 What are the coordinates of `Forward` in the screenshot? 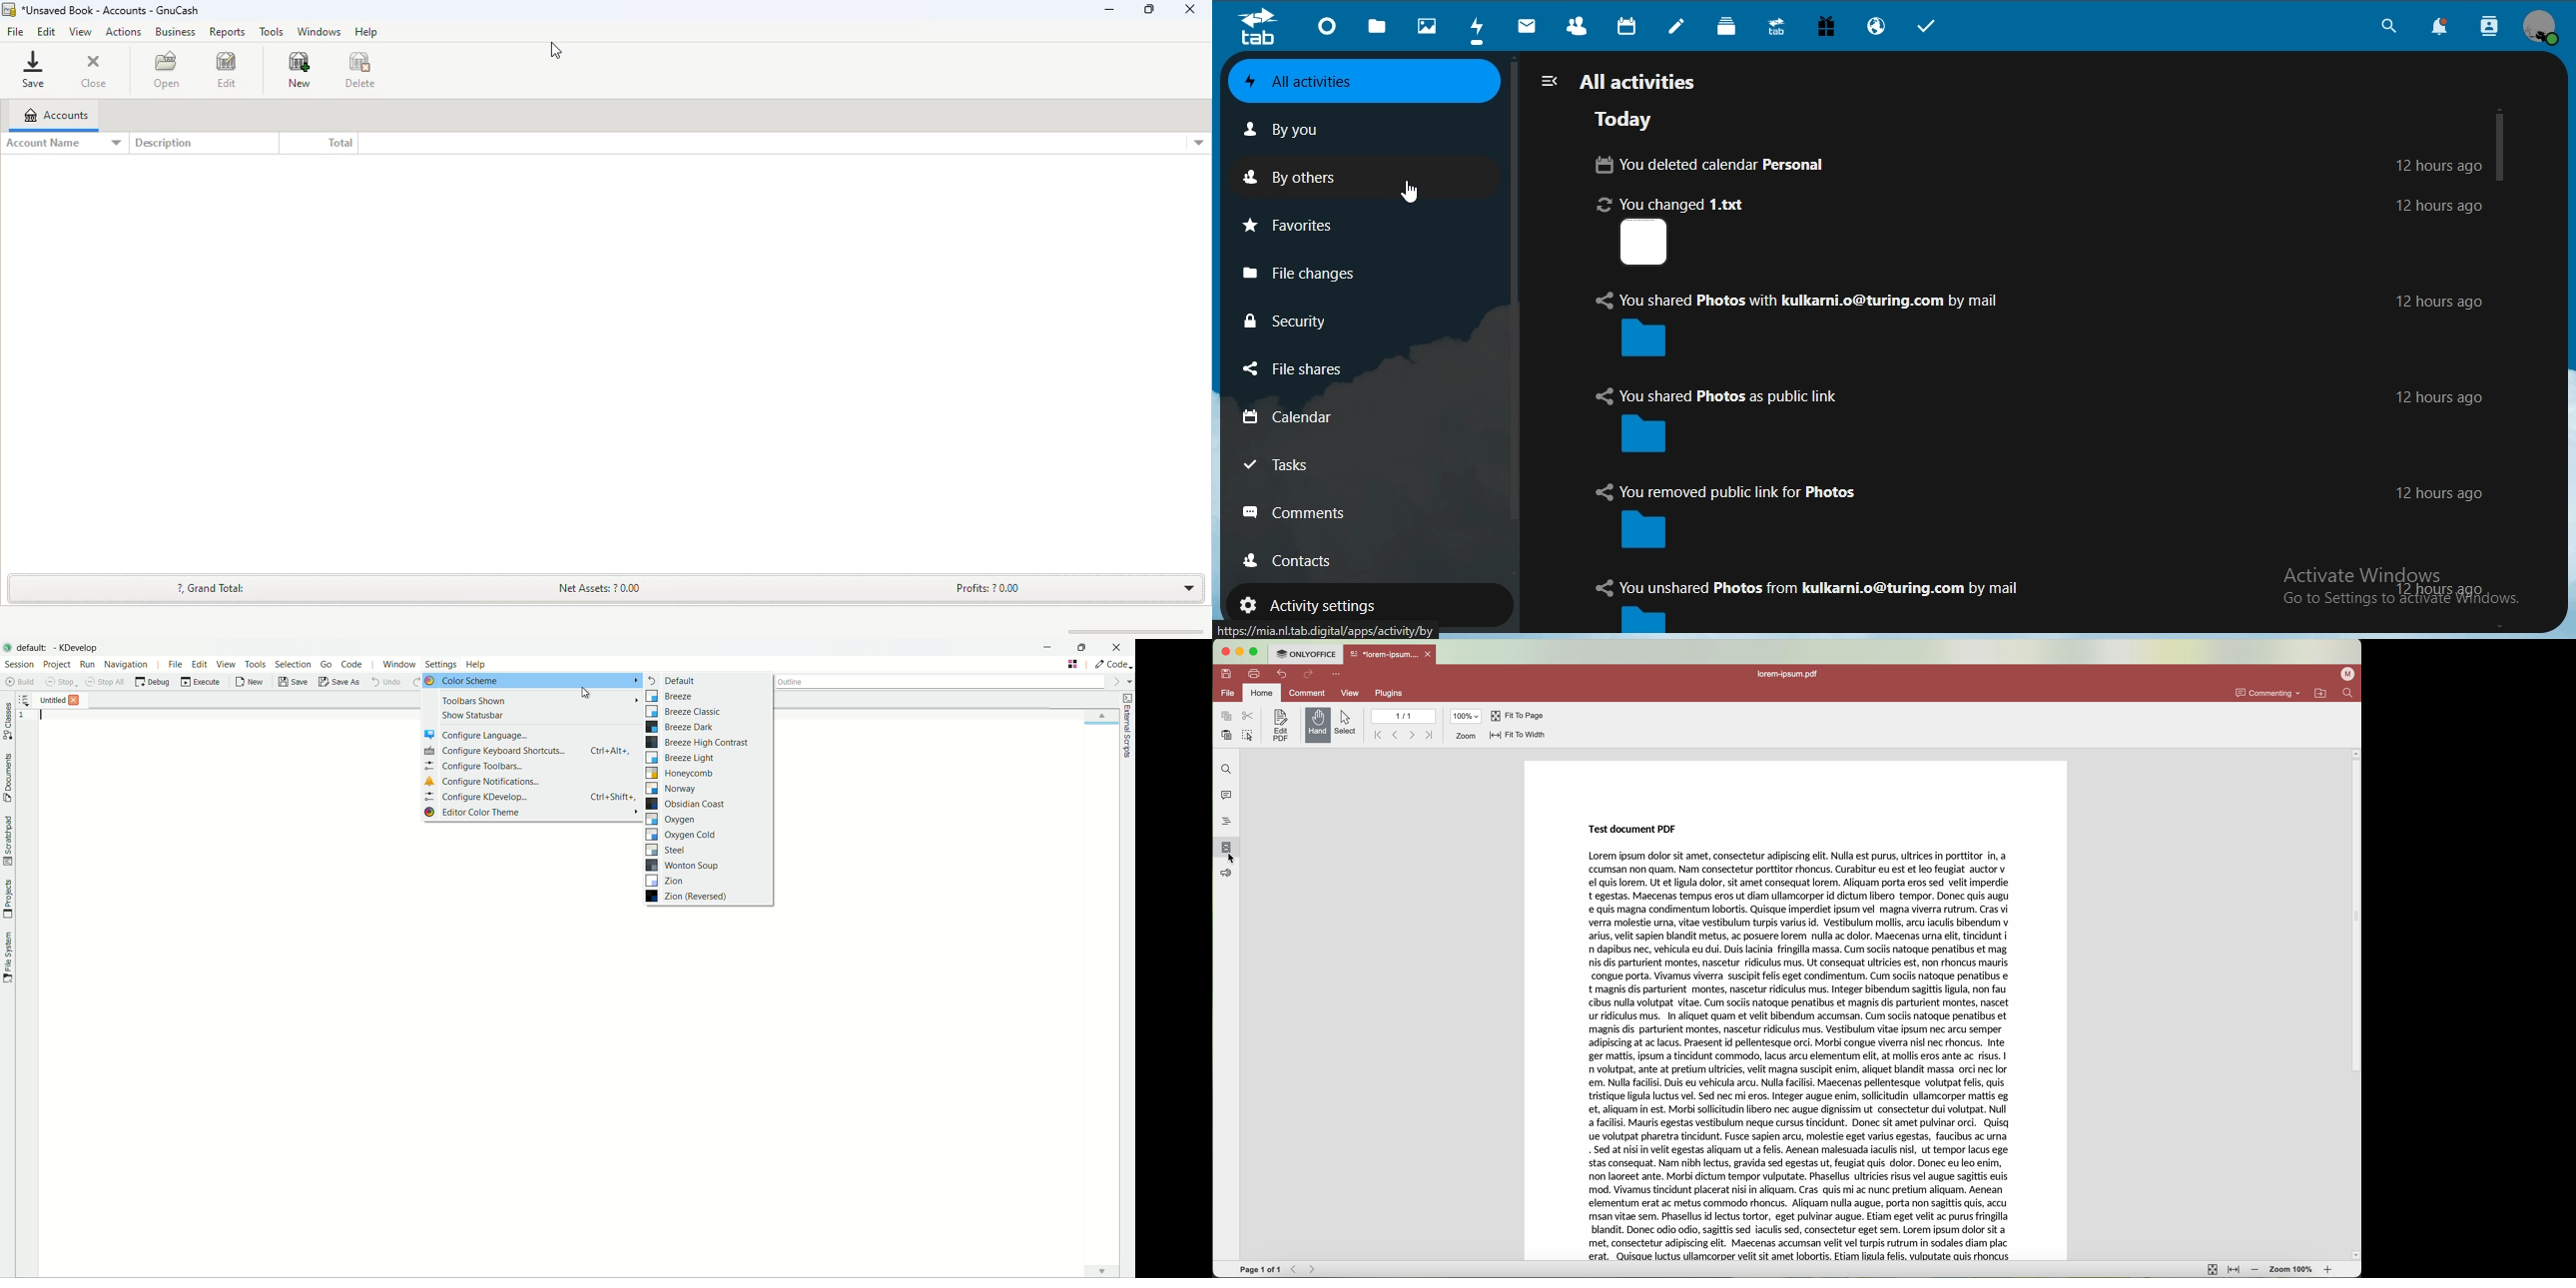 It's located at (1313, 1269).